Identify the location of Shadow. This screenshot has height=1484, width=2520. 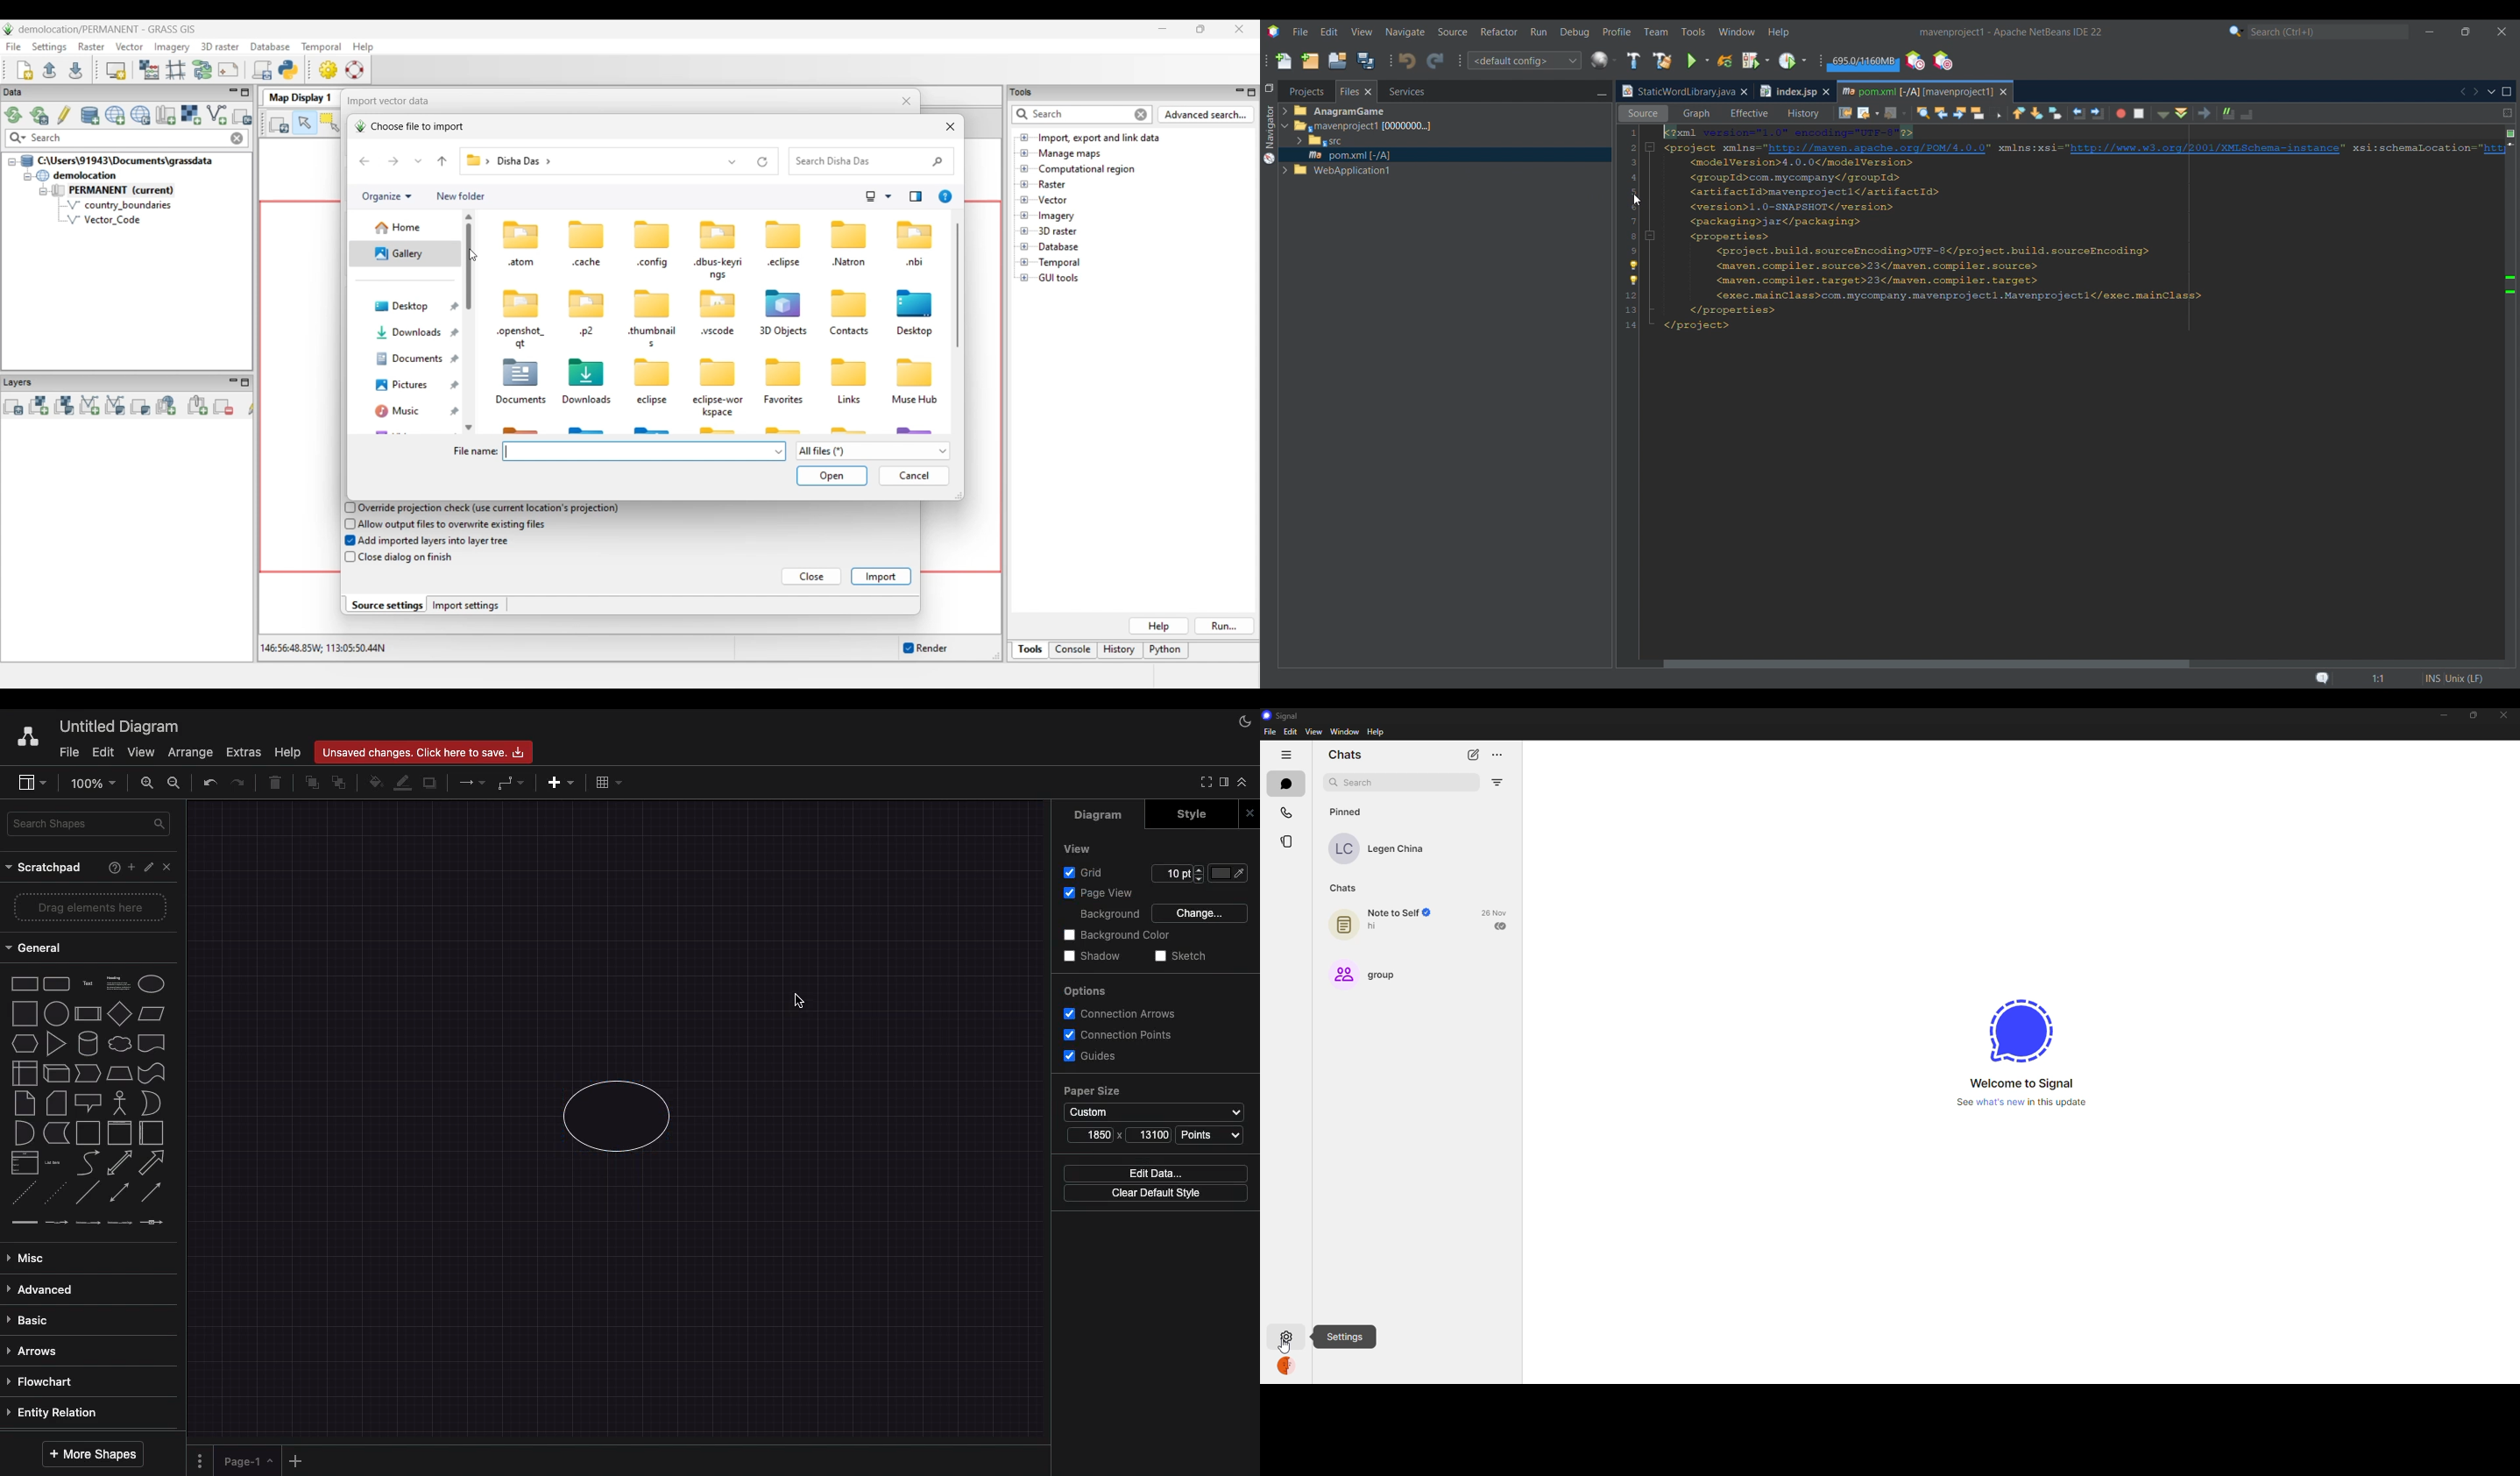
(431, 782).